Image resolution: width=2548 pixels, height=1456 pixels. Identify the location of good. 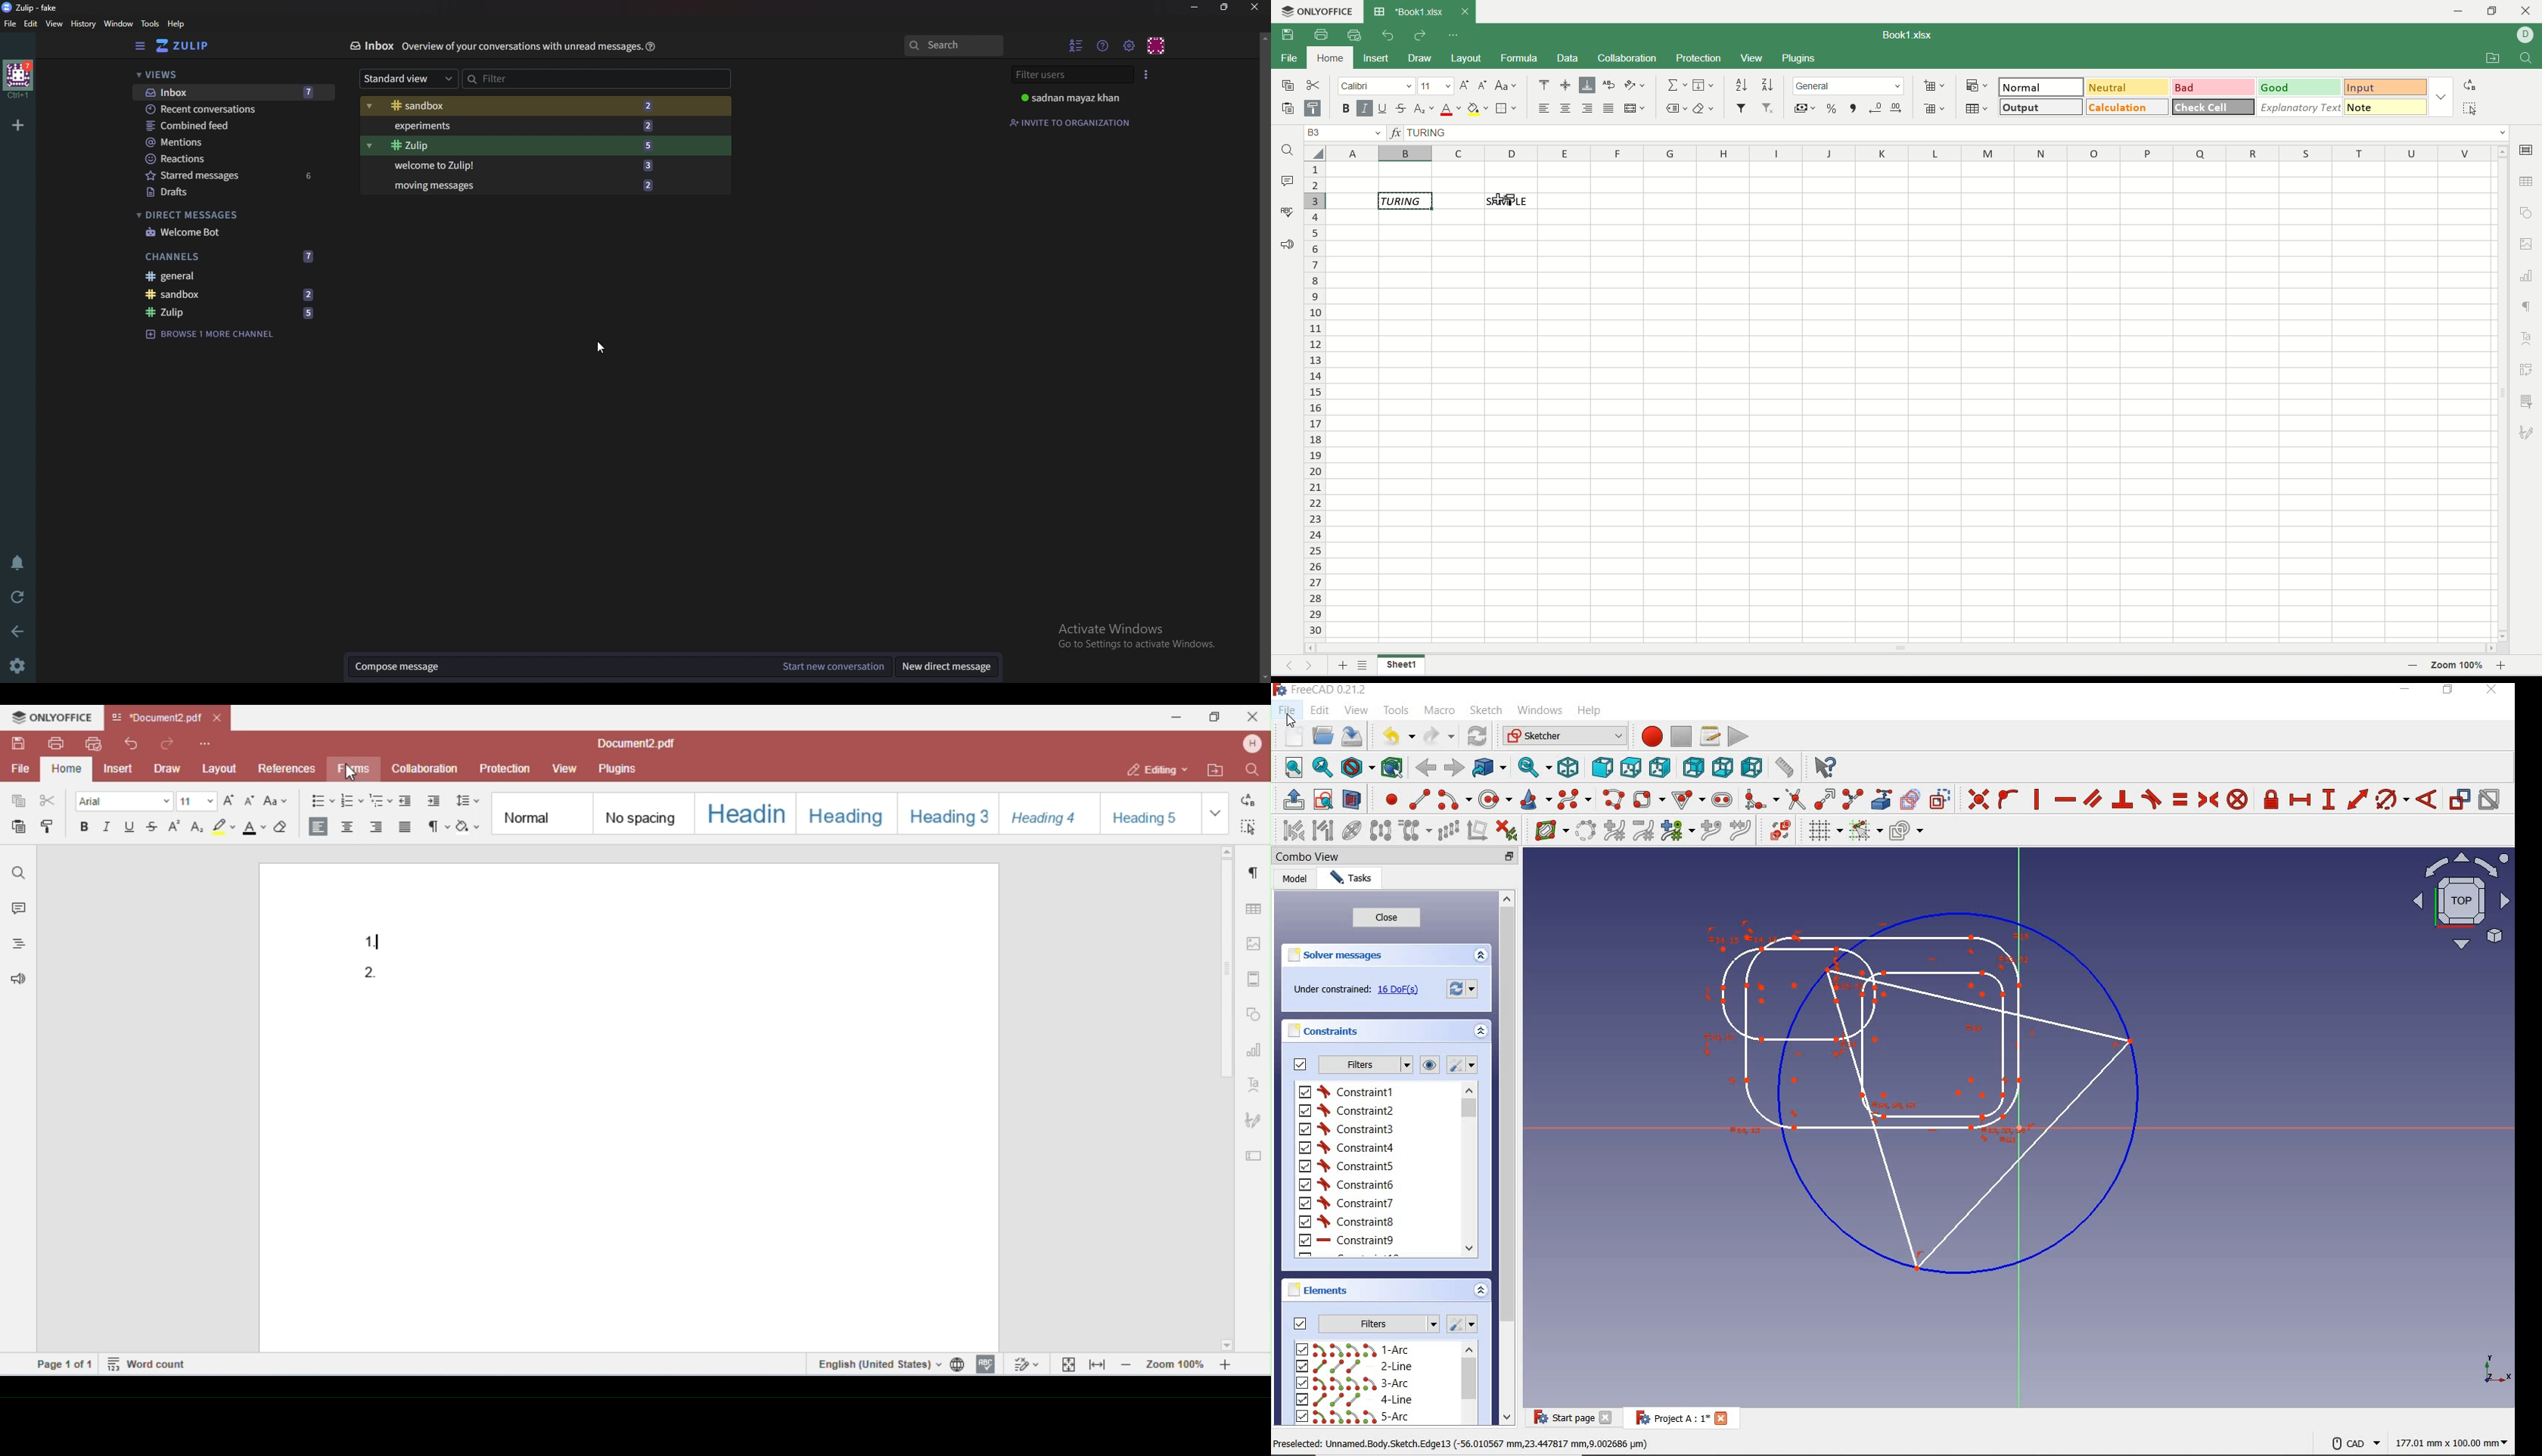
(2300, 87).